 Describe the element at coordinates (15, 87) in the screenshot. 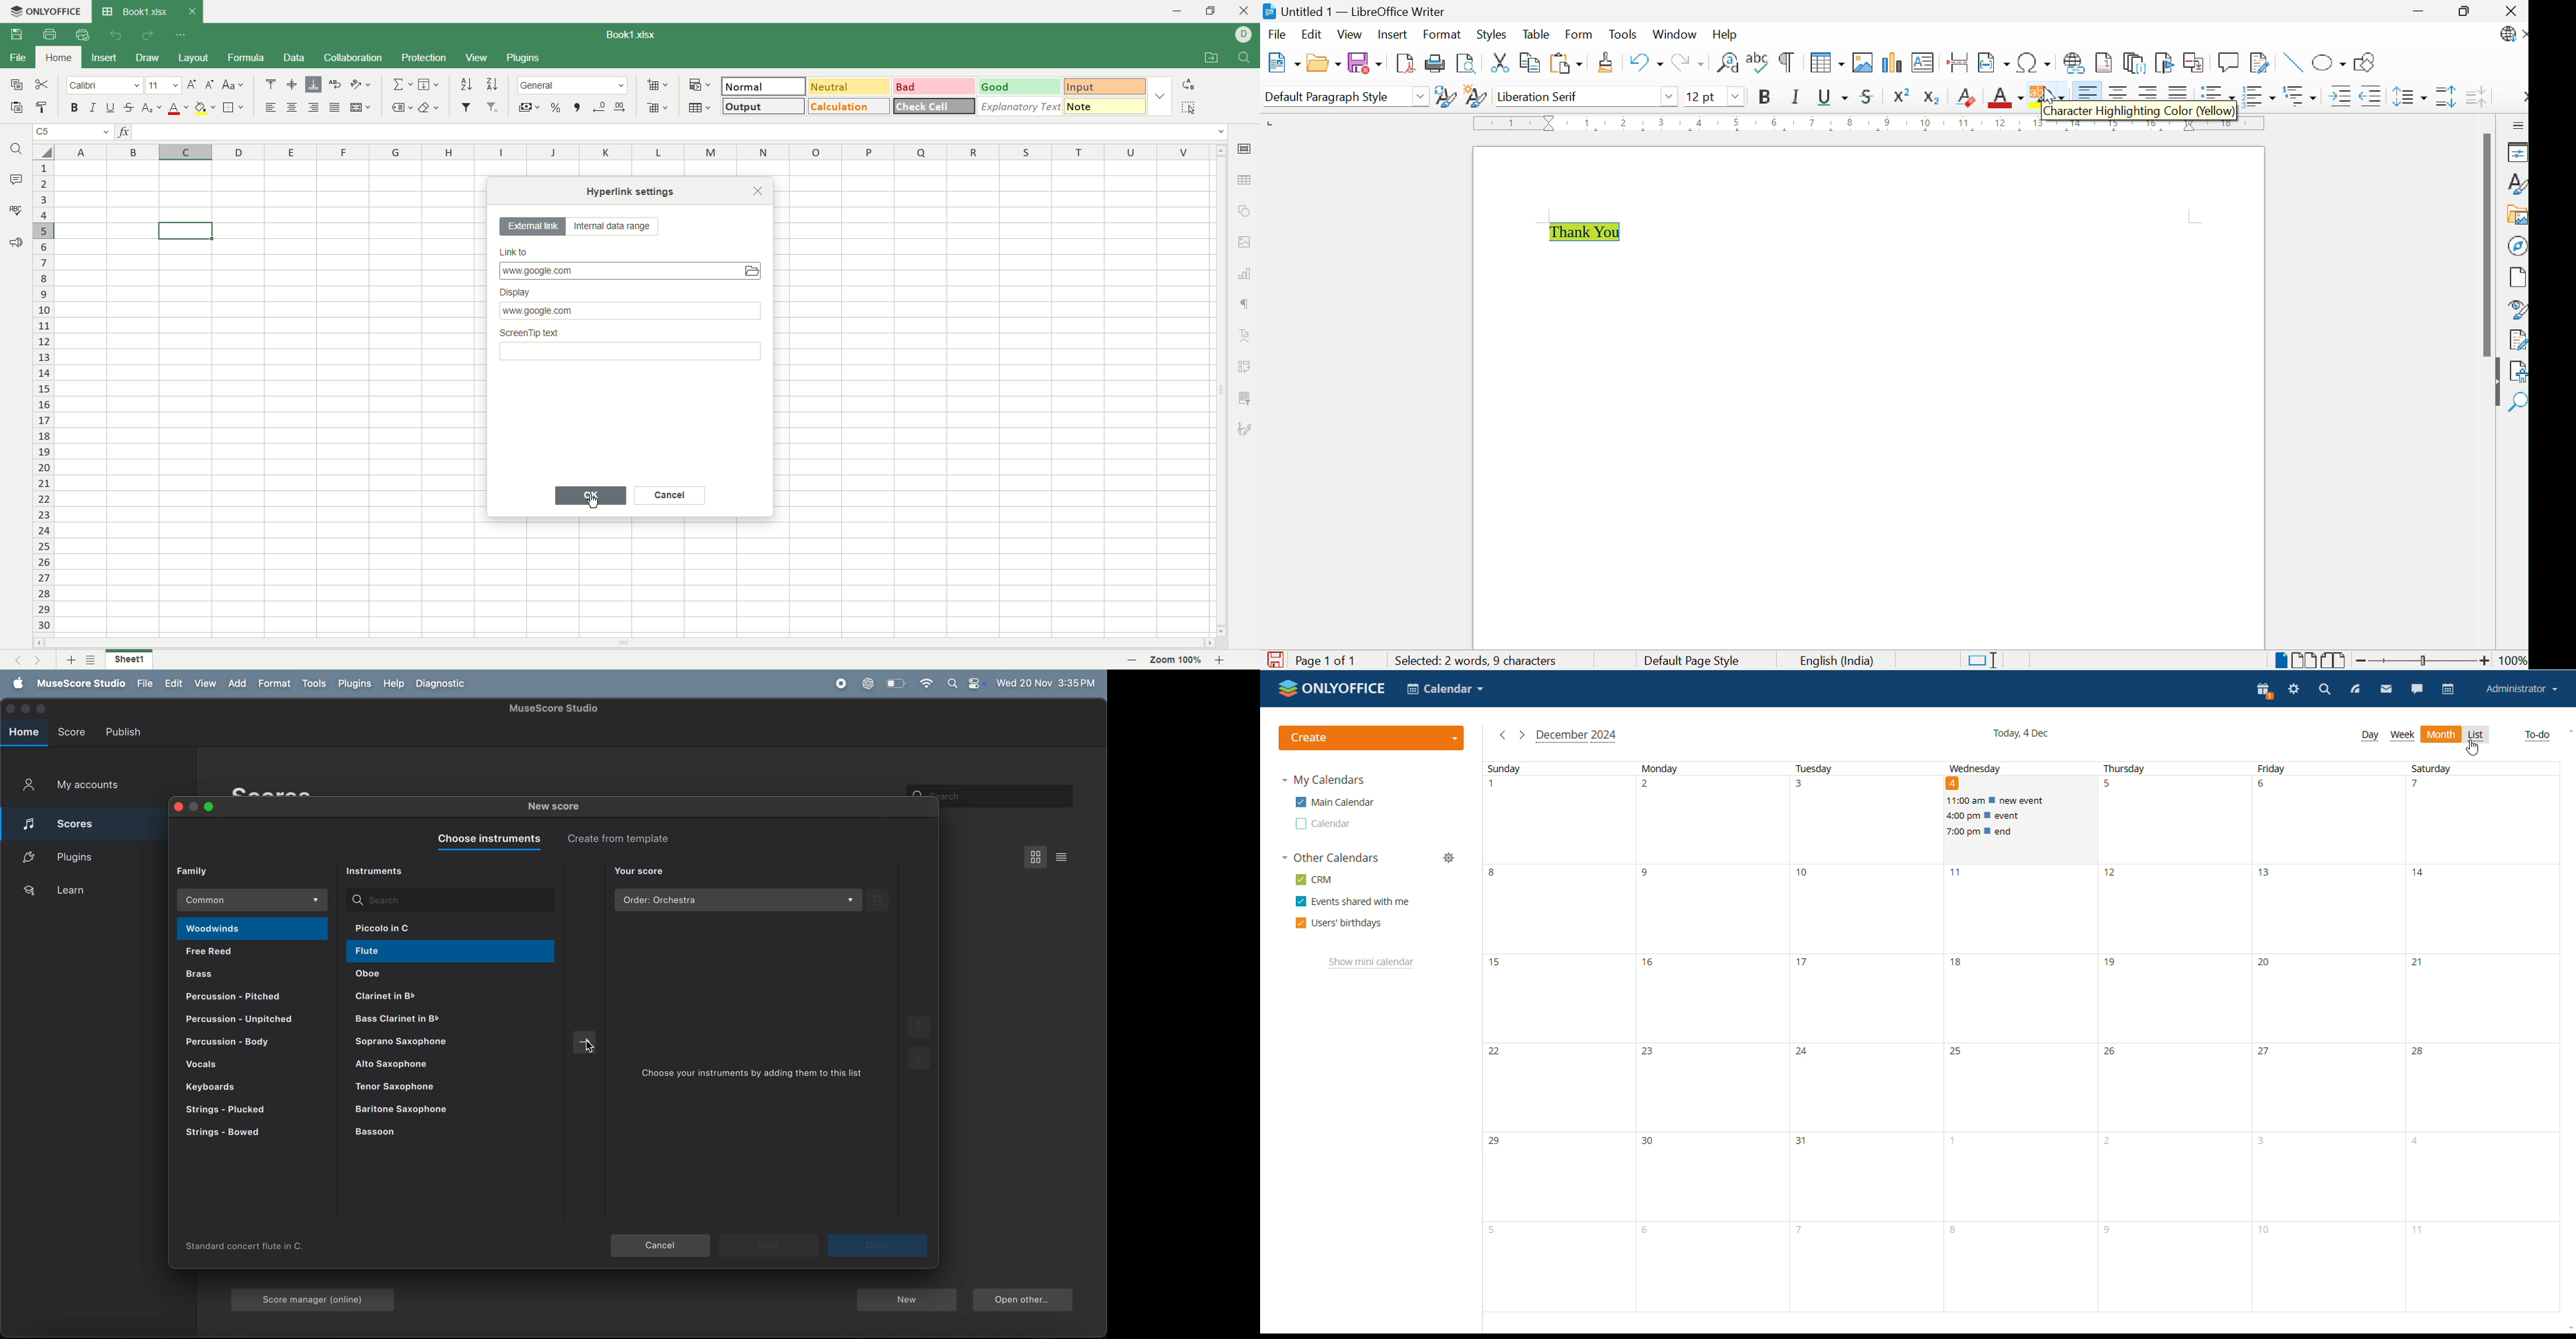

I see `copy` at that location.